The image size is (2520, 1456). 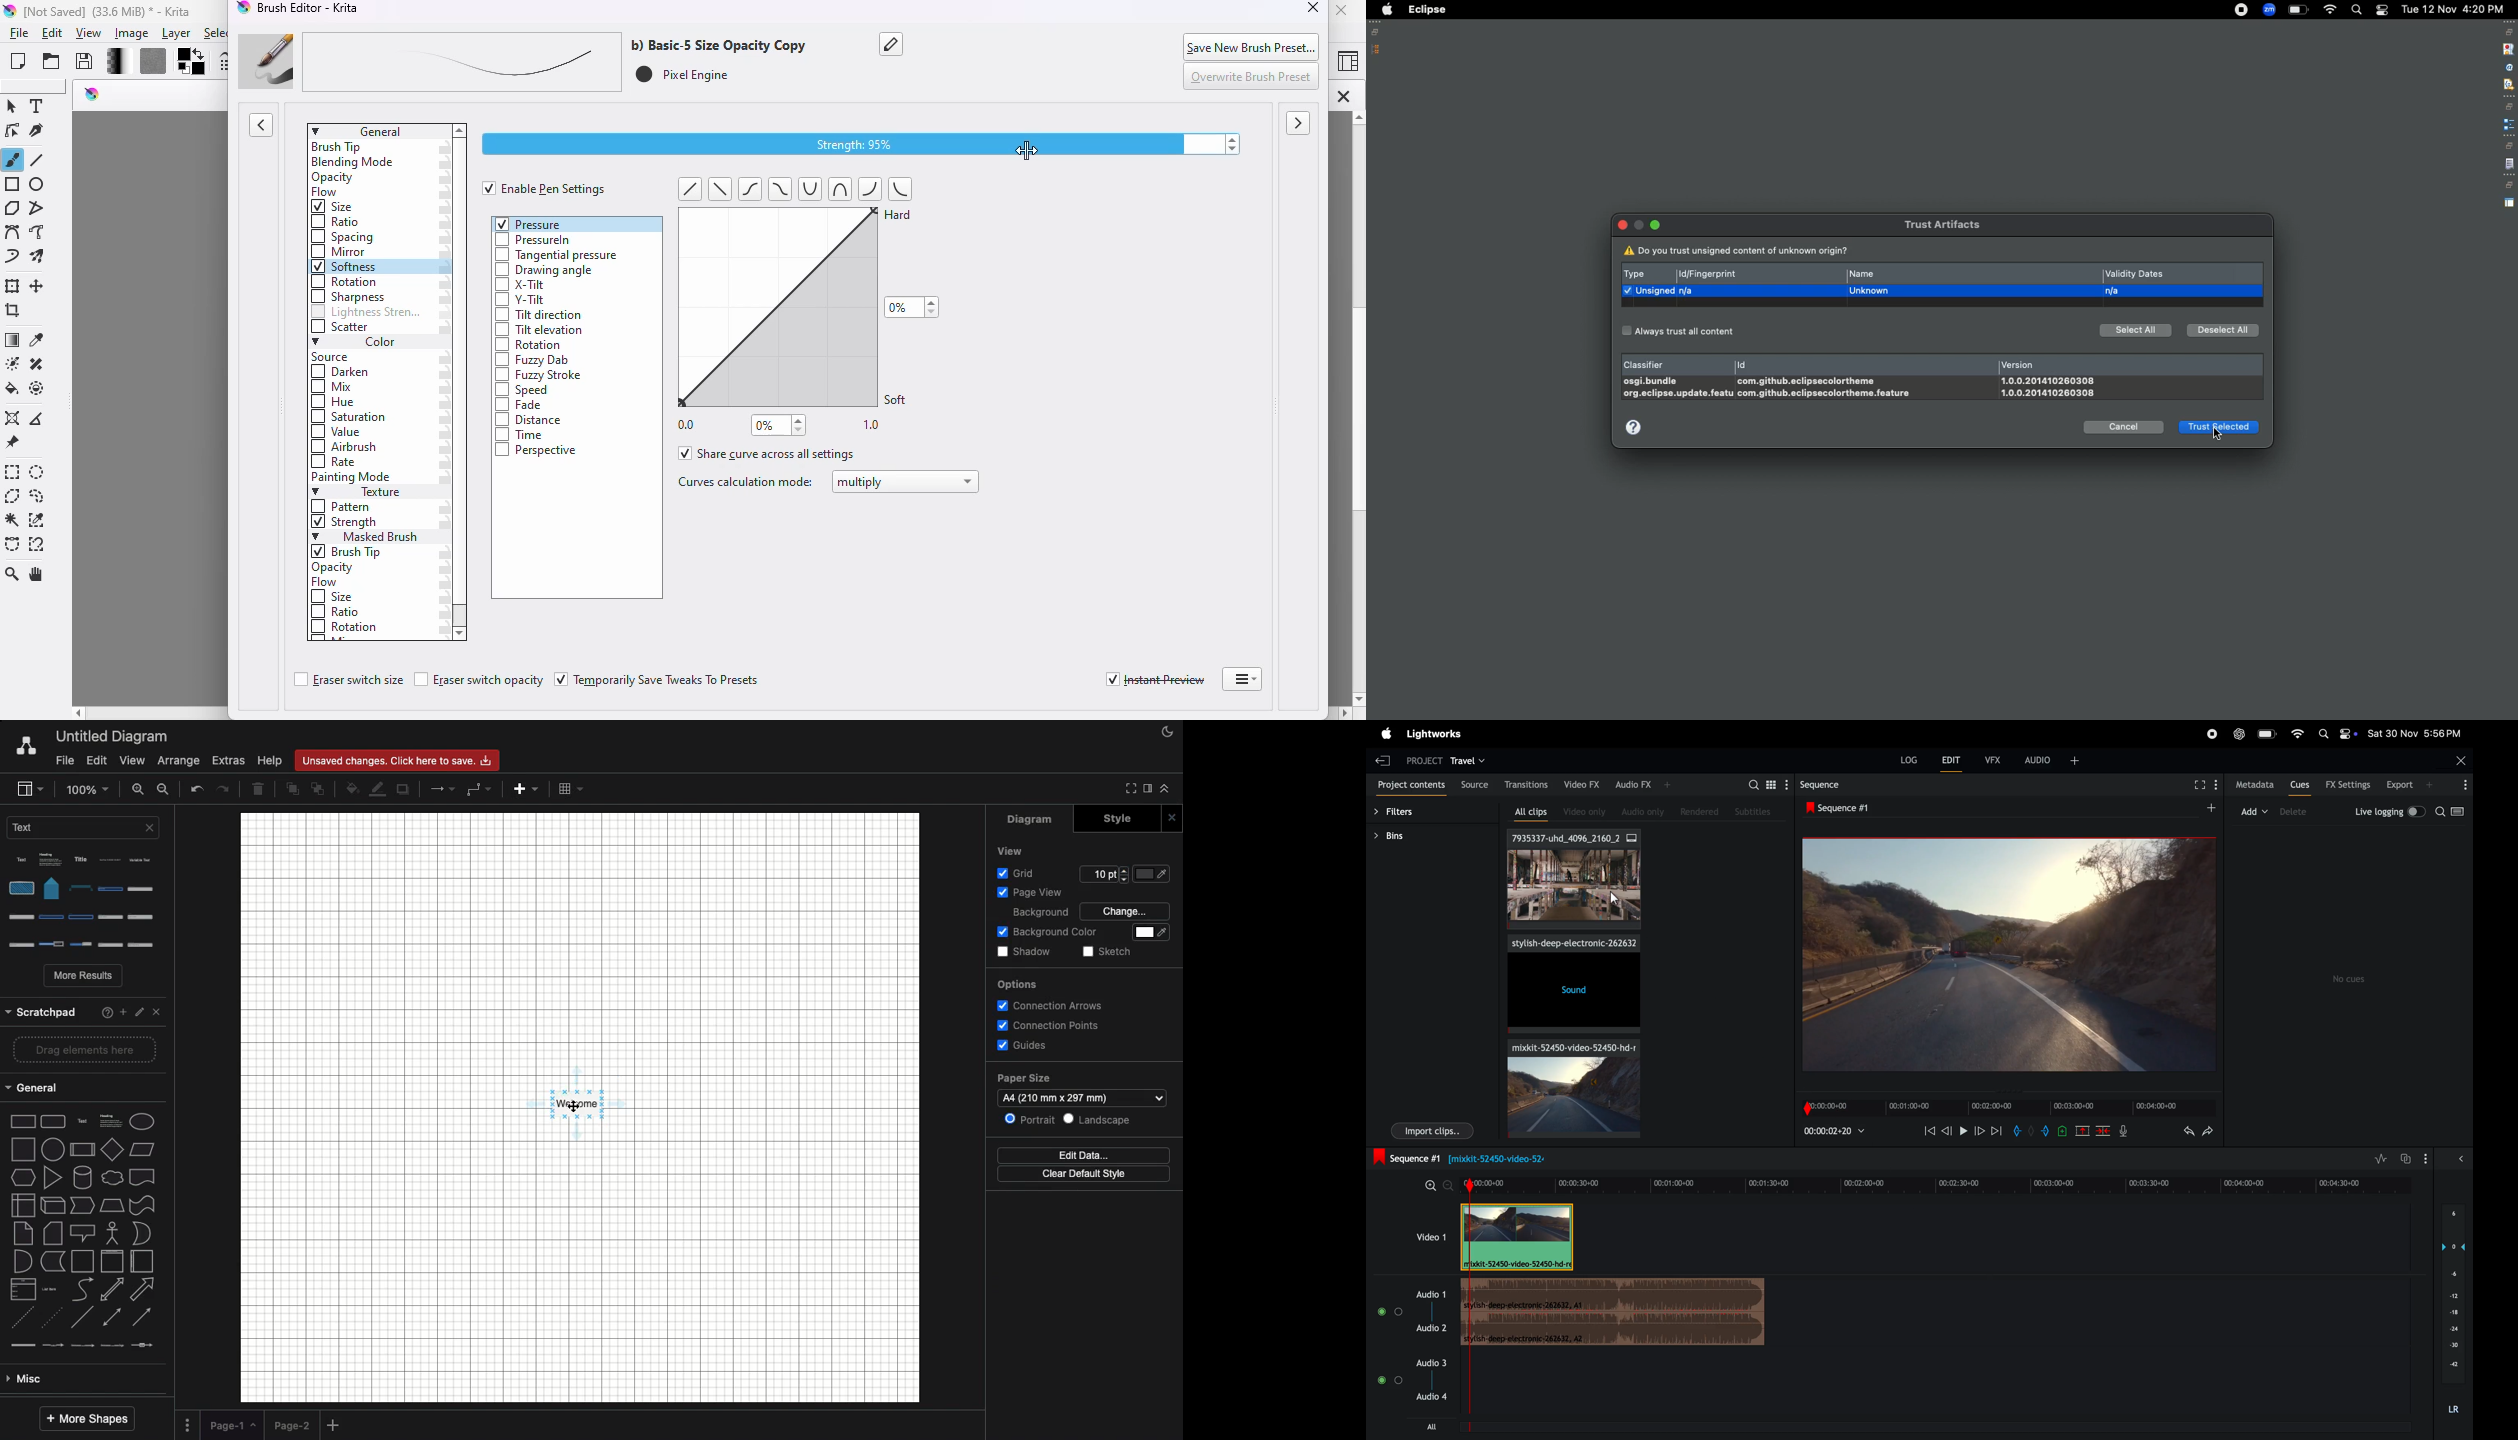 What do you see at coordinates (38, 185) in the screenshot?
I see `ellipse tool` at bounding box center [38, 185].